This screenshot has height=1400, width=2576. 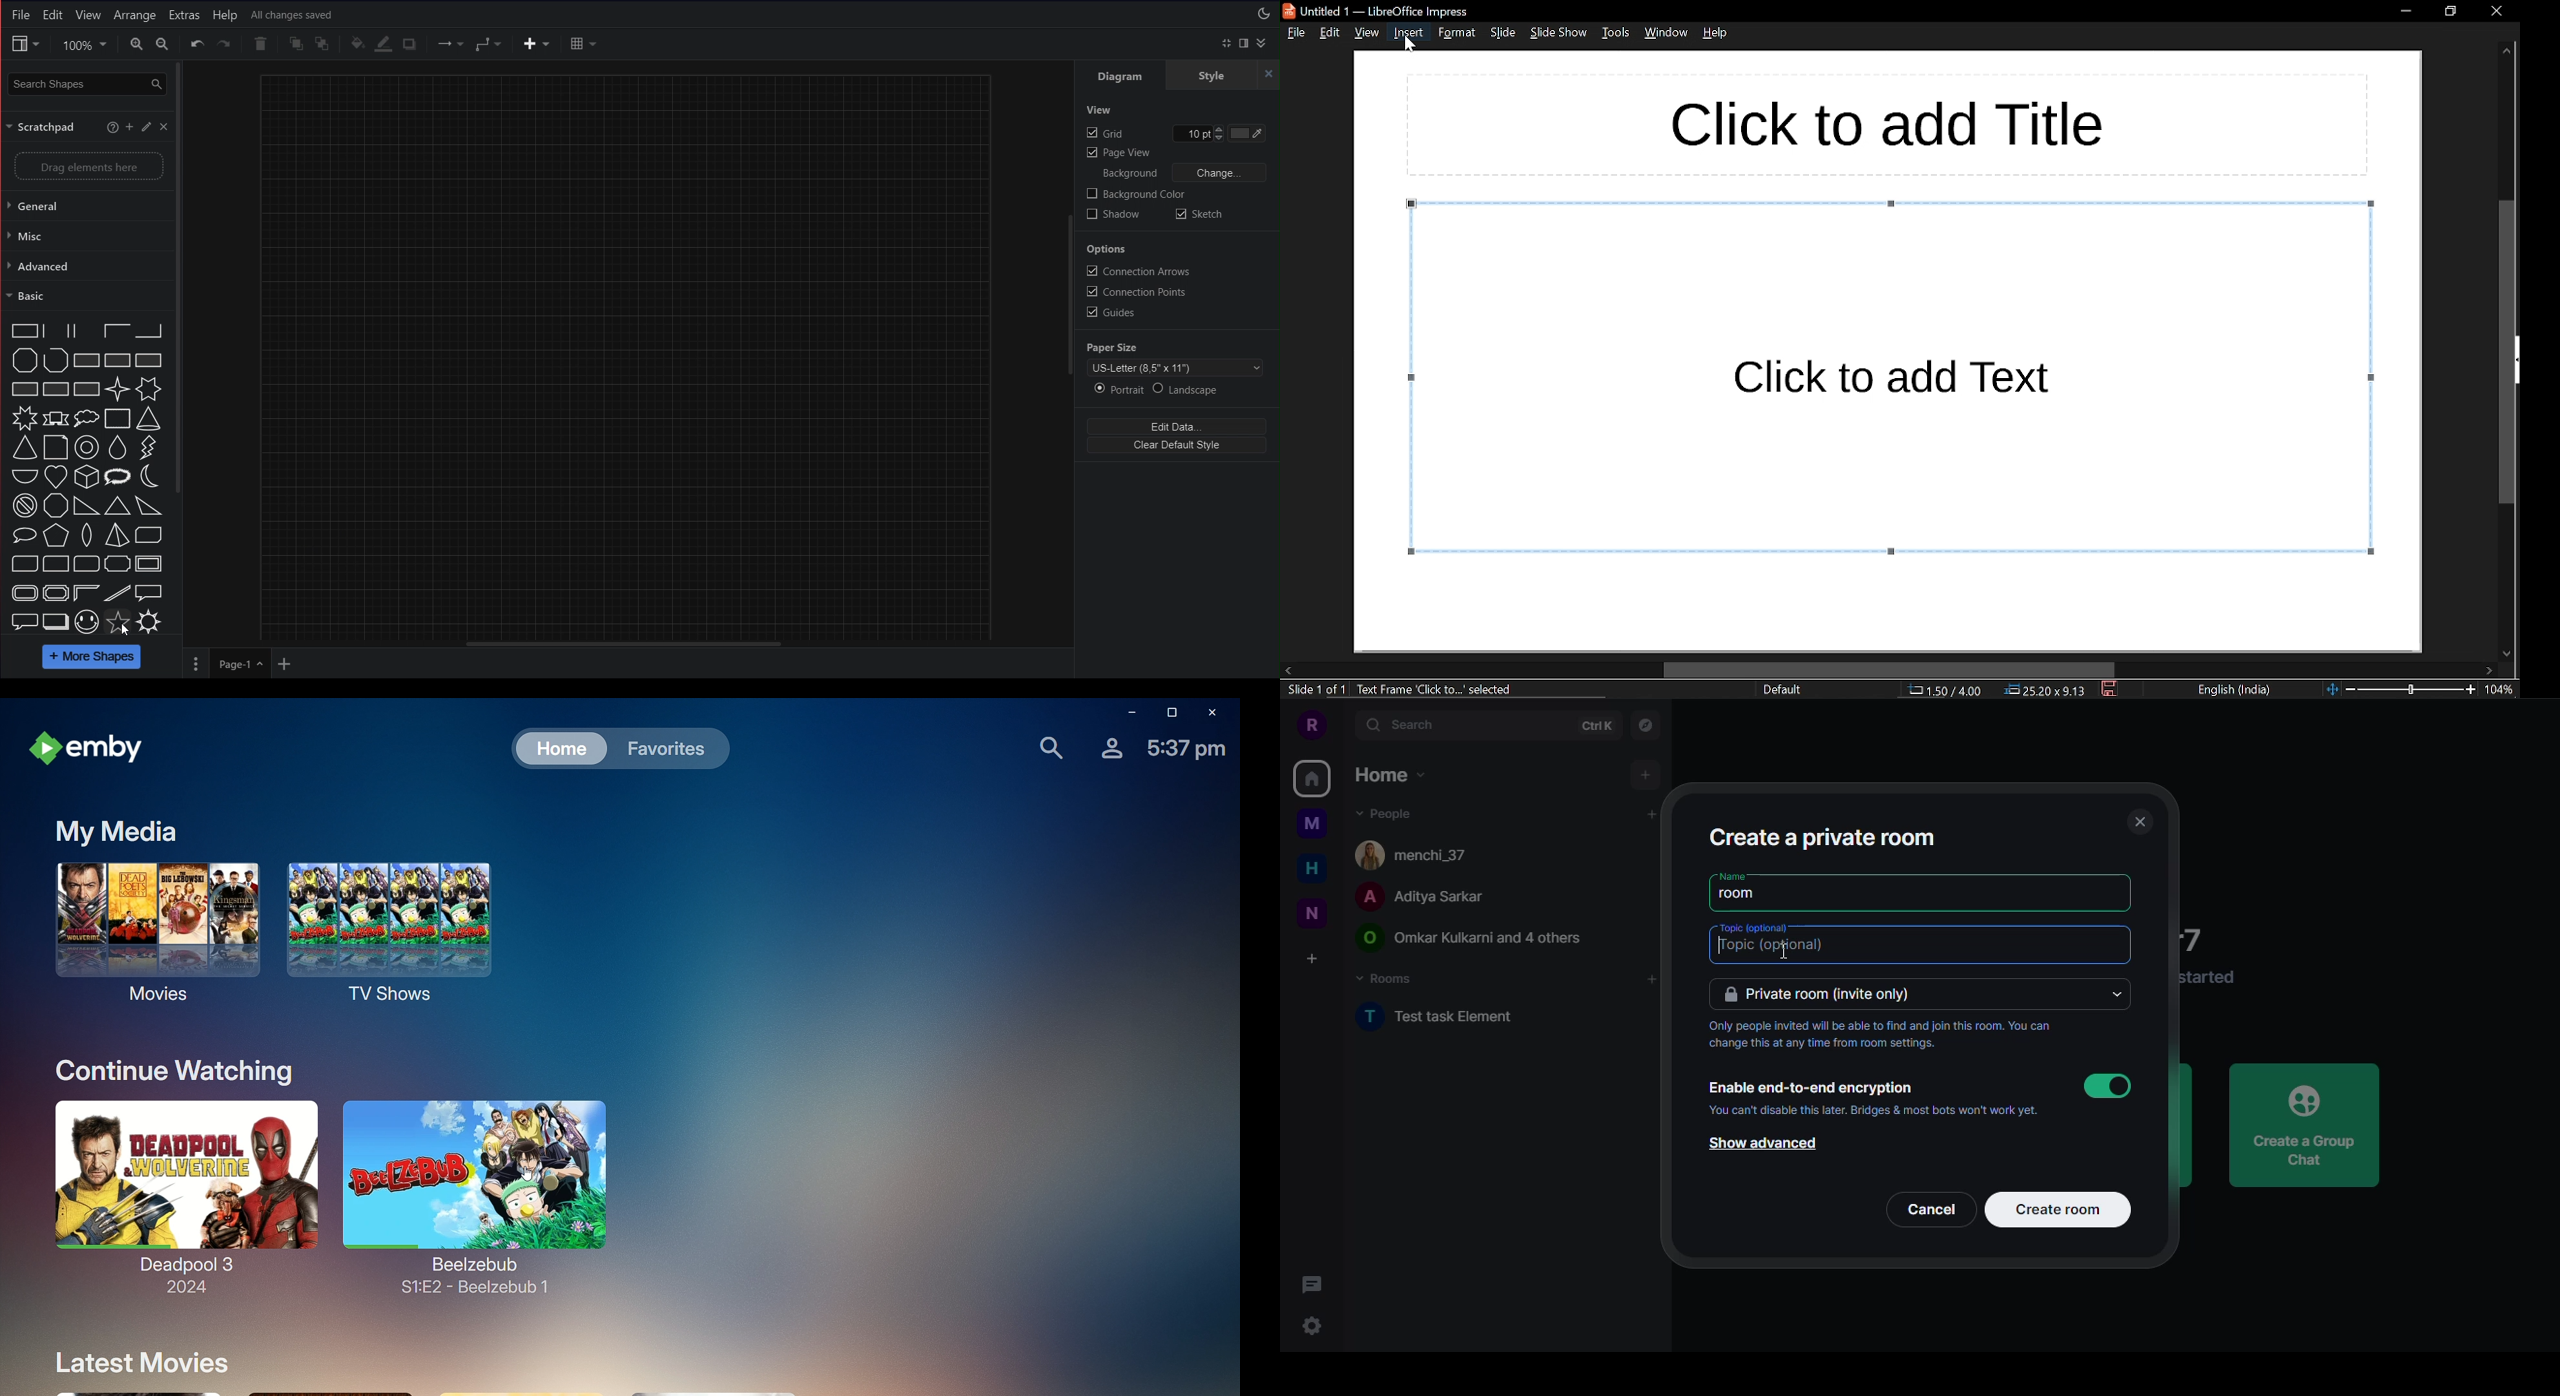 I want to click on Background Color, so click(x=1136, y=193).